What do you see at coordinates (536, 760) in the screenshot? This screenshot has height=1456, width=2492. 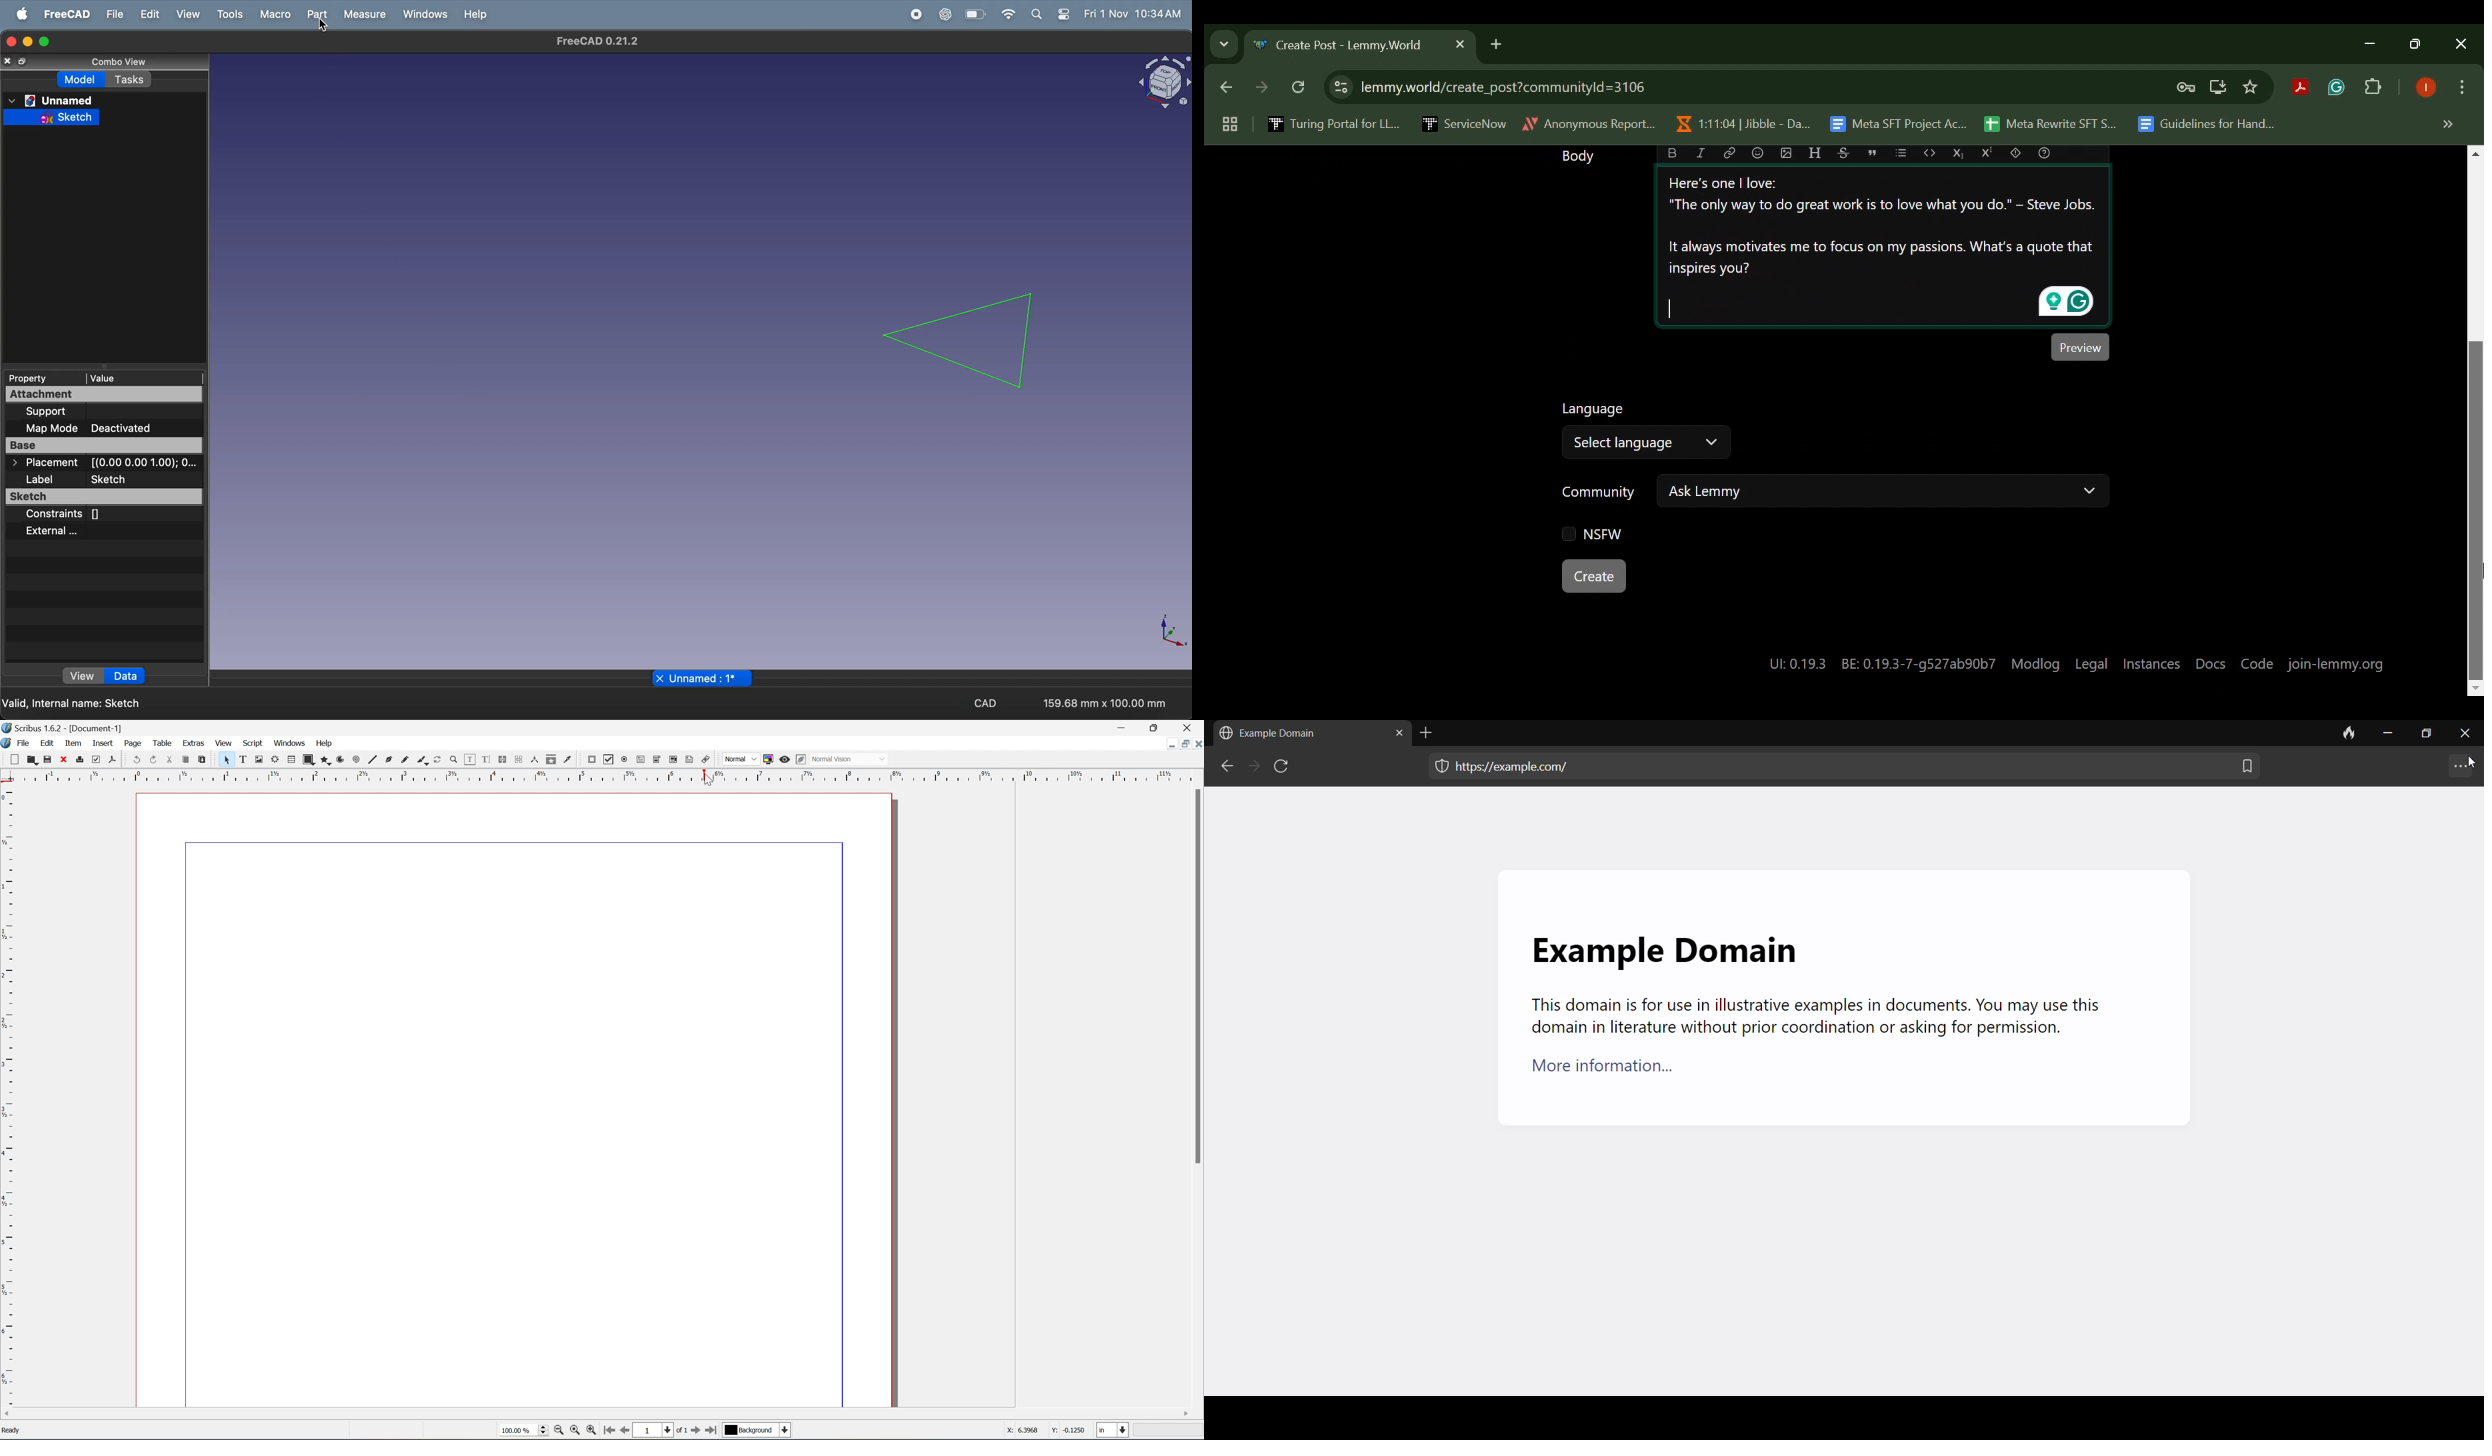 I see `measurements` at bounding box center [536, 760].